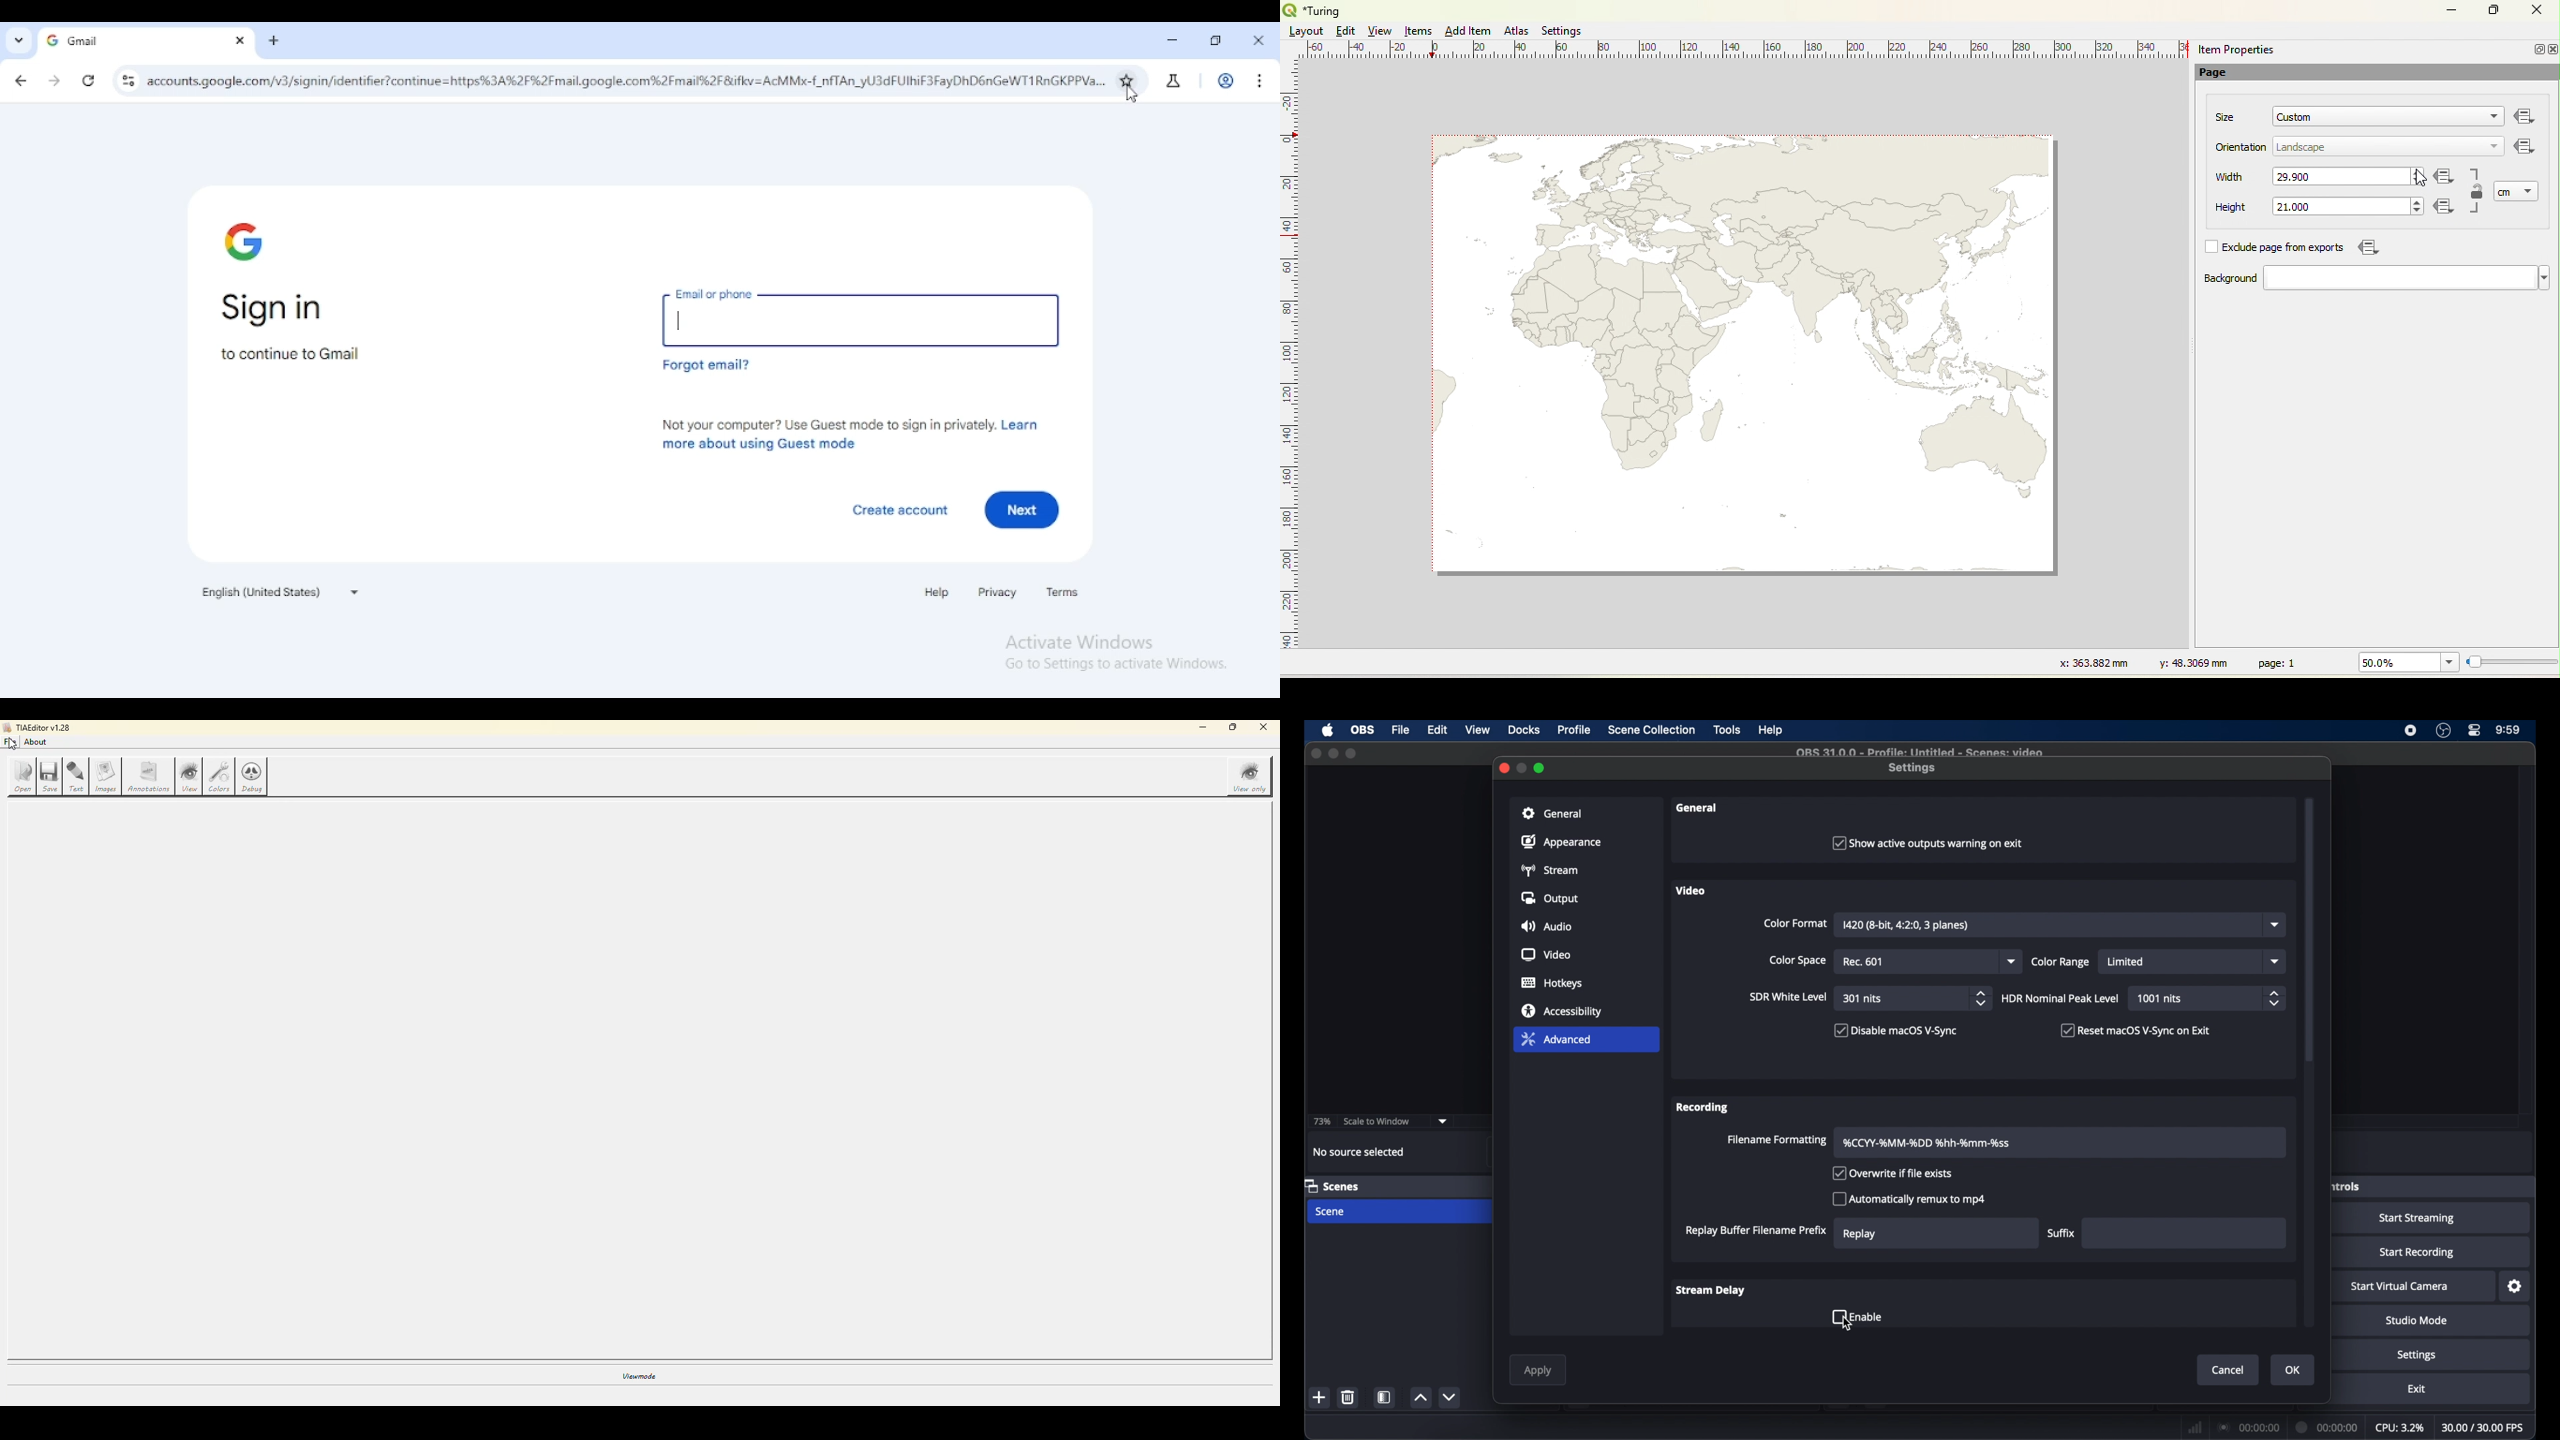  I want to click on Check box, so click(2210, 246).